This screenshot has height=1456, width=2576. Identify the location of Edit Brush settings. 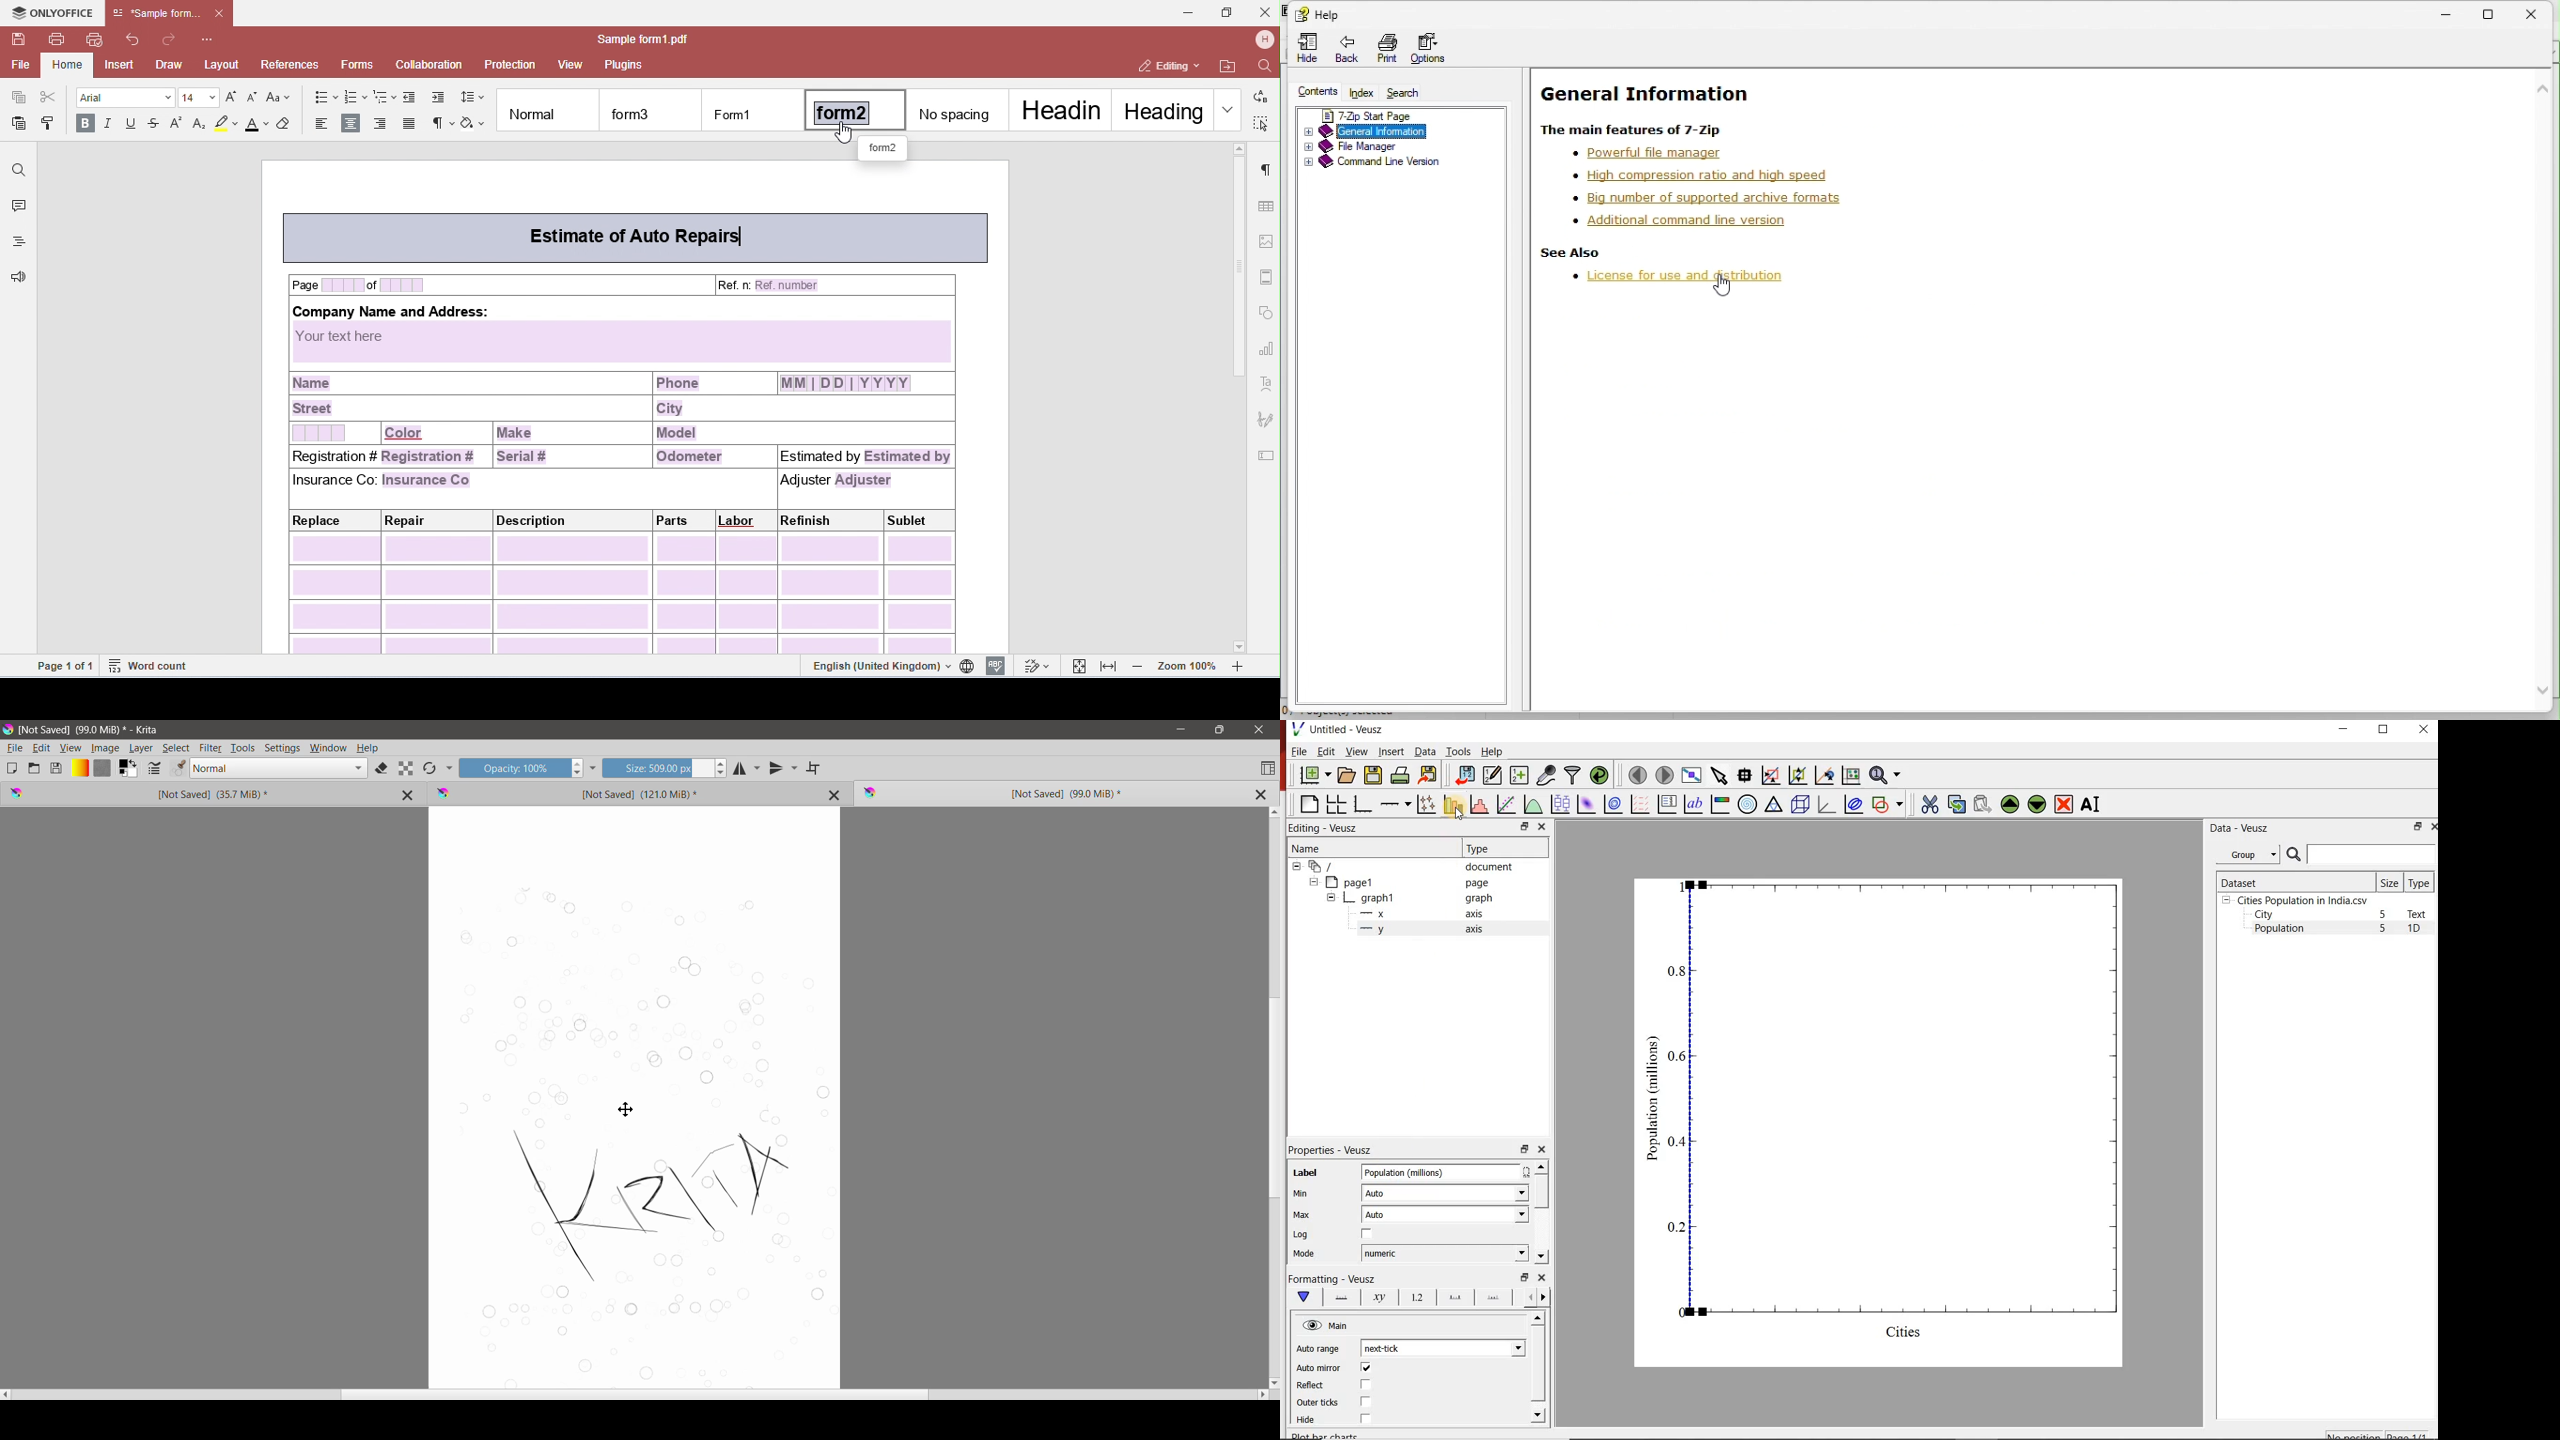
(154, 769).